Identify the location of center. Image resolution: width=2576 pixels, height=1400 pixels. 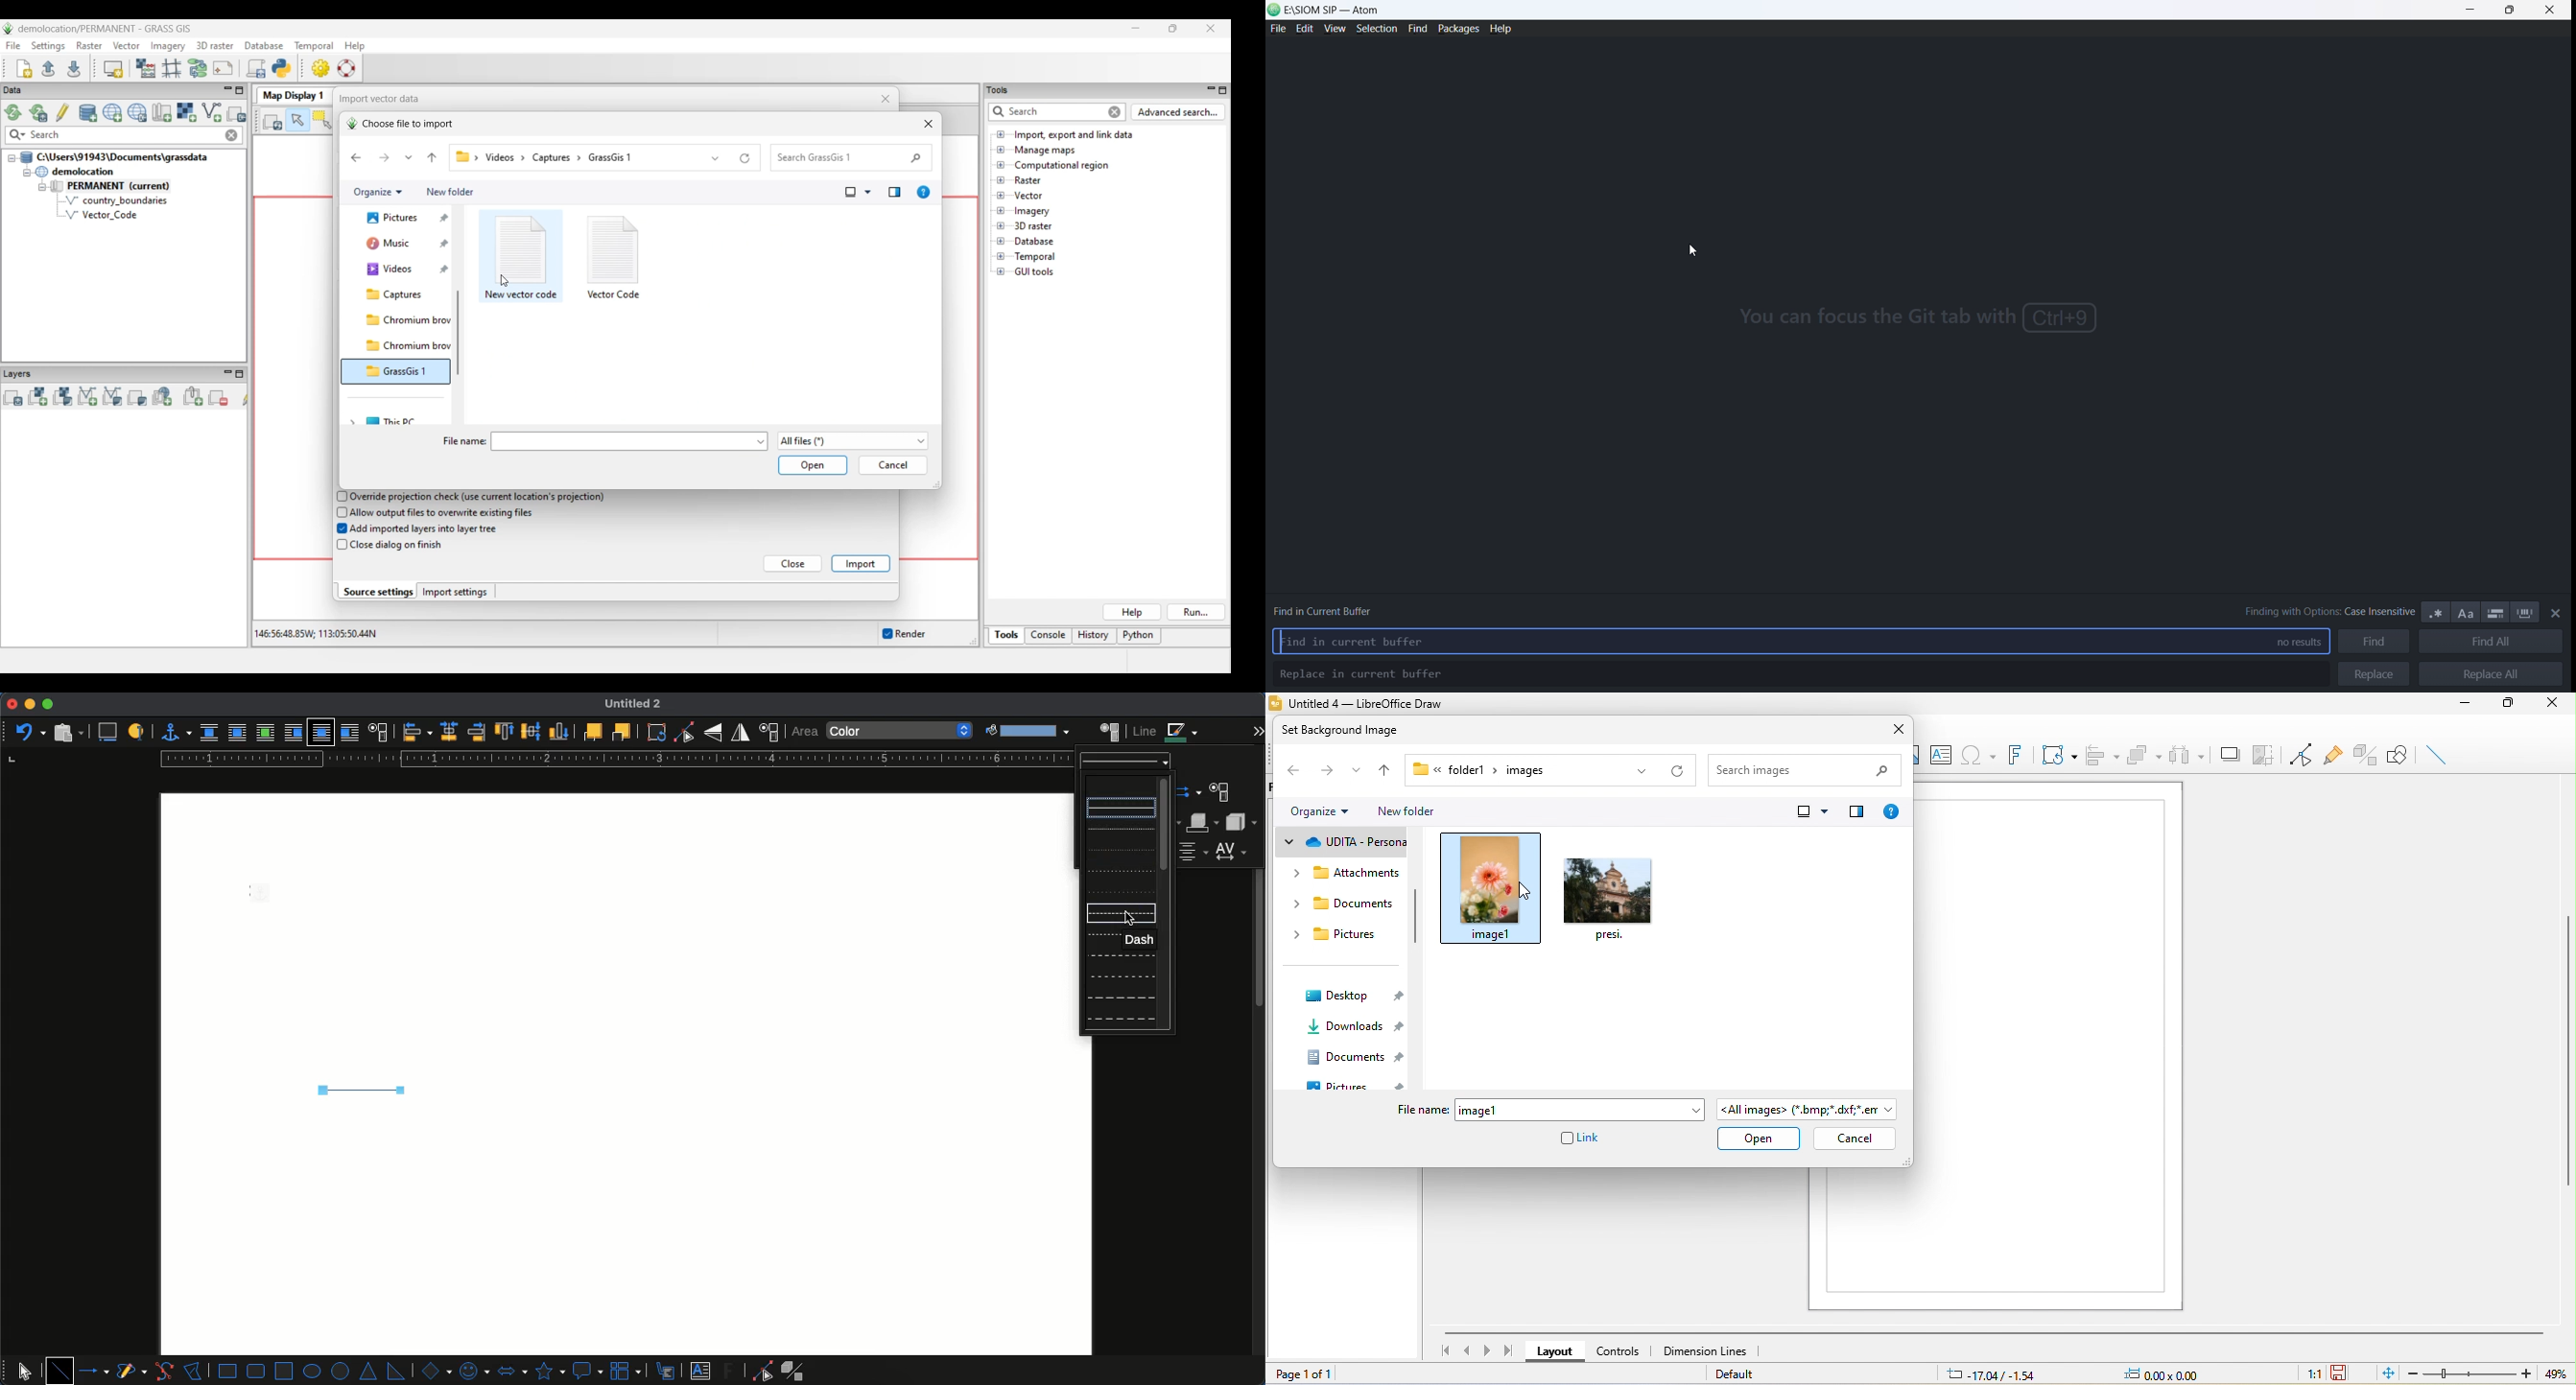
(449, 731).